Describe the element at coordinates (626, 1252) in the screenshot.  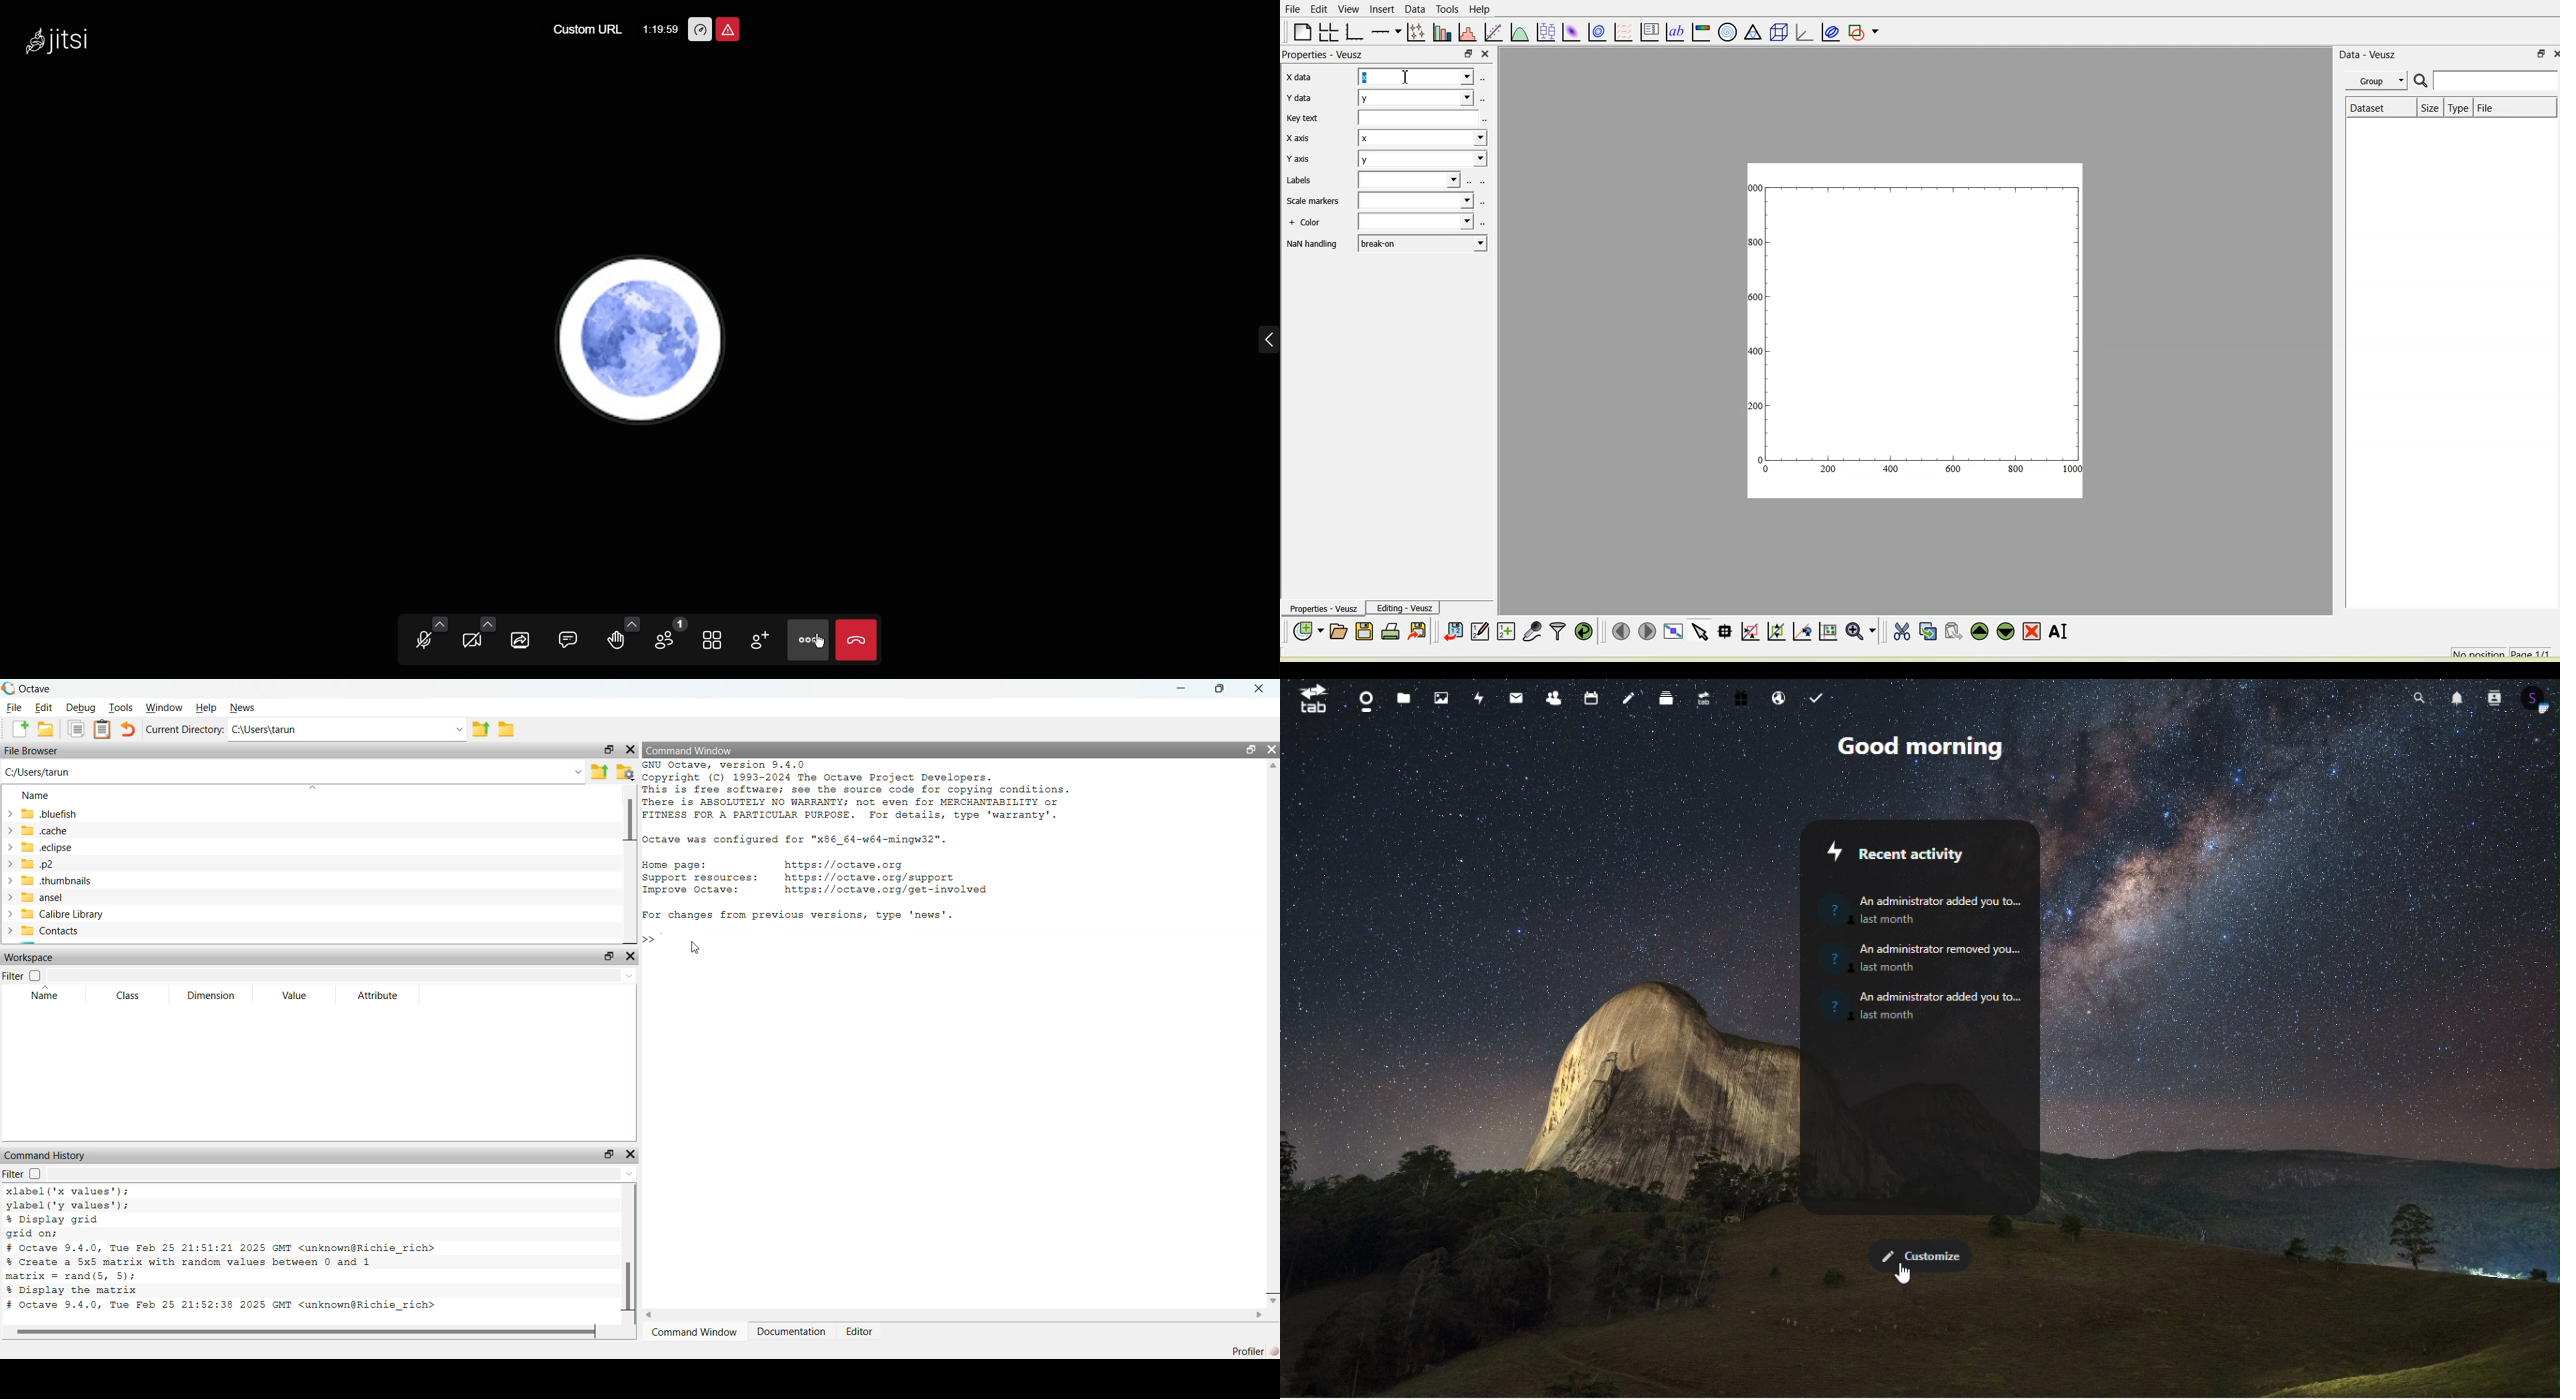
I see `scroll bar` at that location.